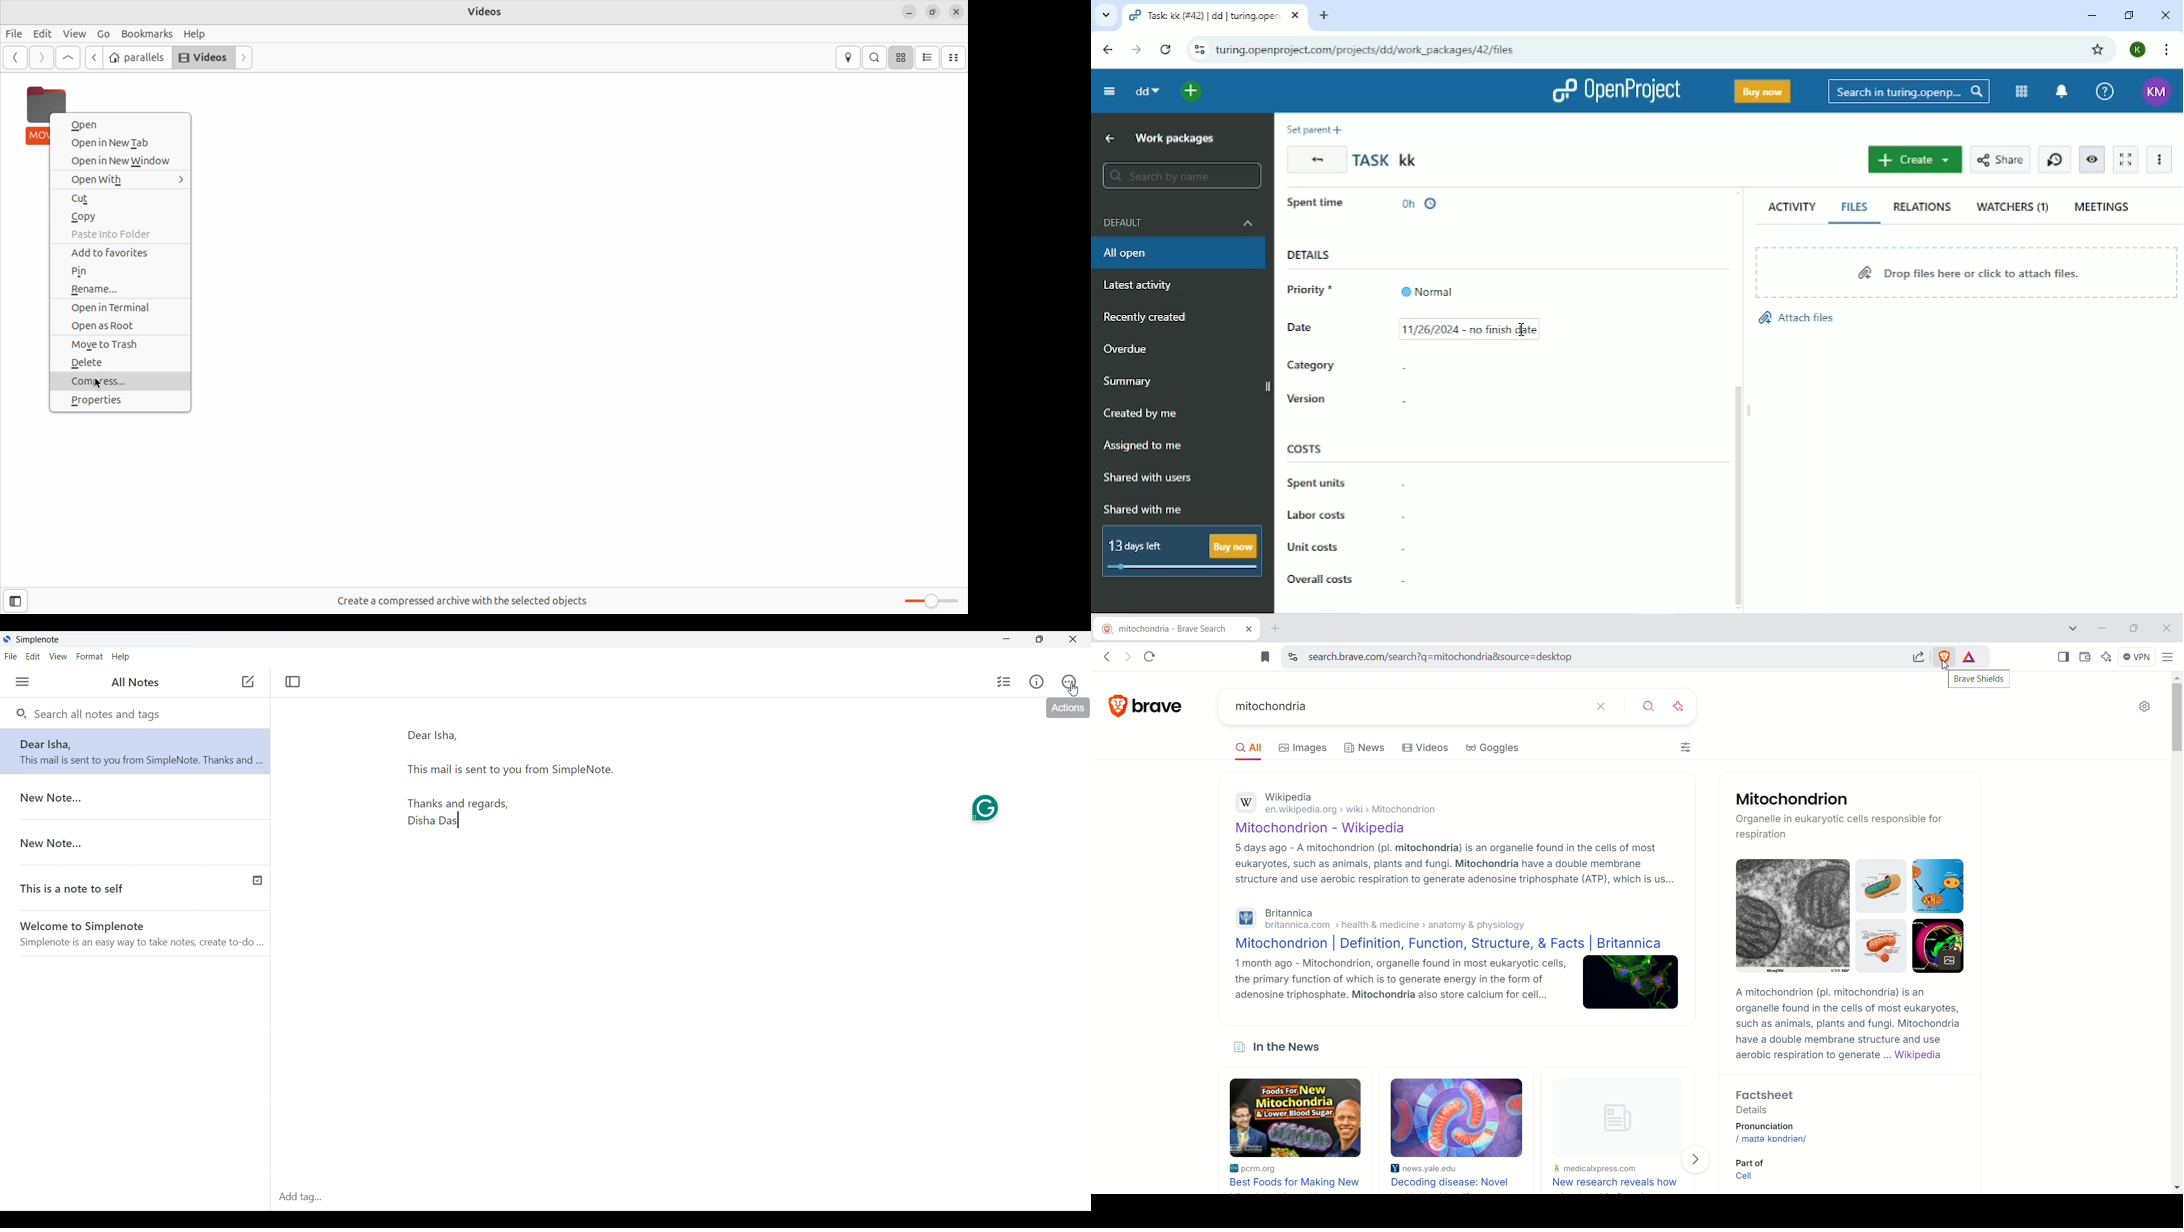 Image resolution: width=2184 pixels, height=1232 pixels. I want to click on Edit, so click(33, 656).